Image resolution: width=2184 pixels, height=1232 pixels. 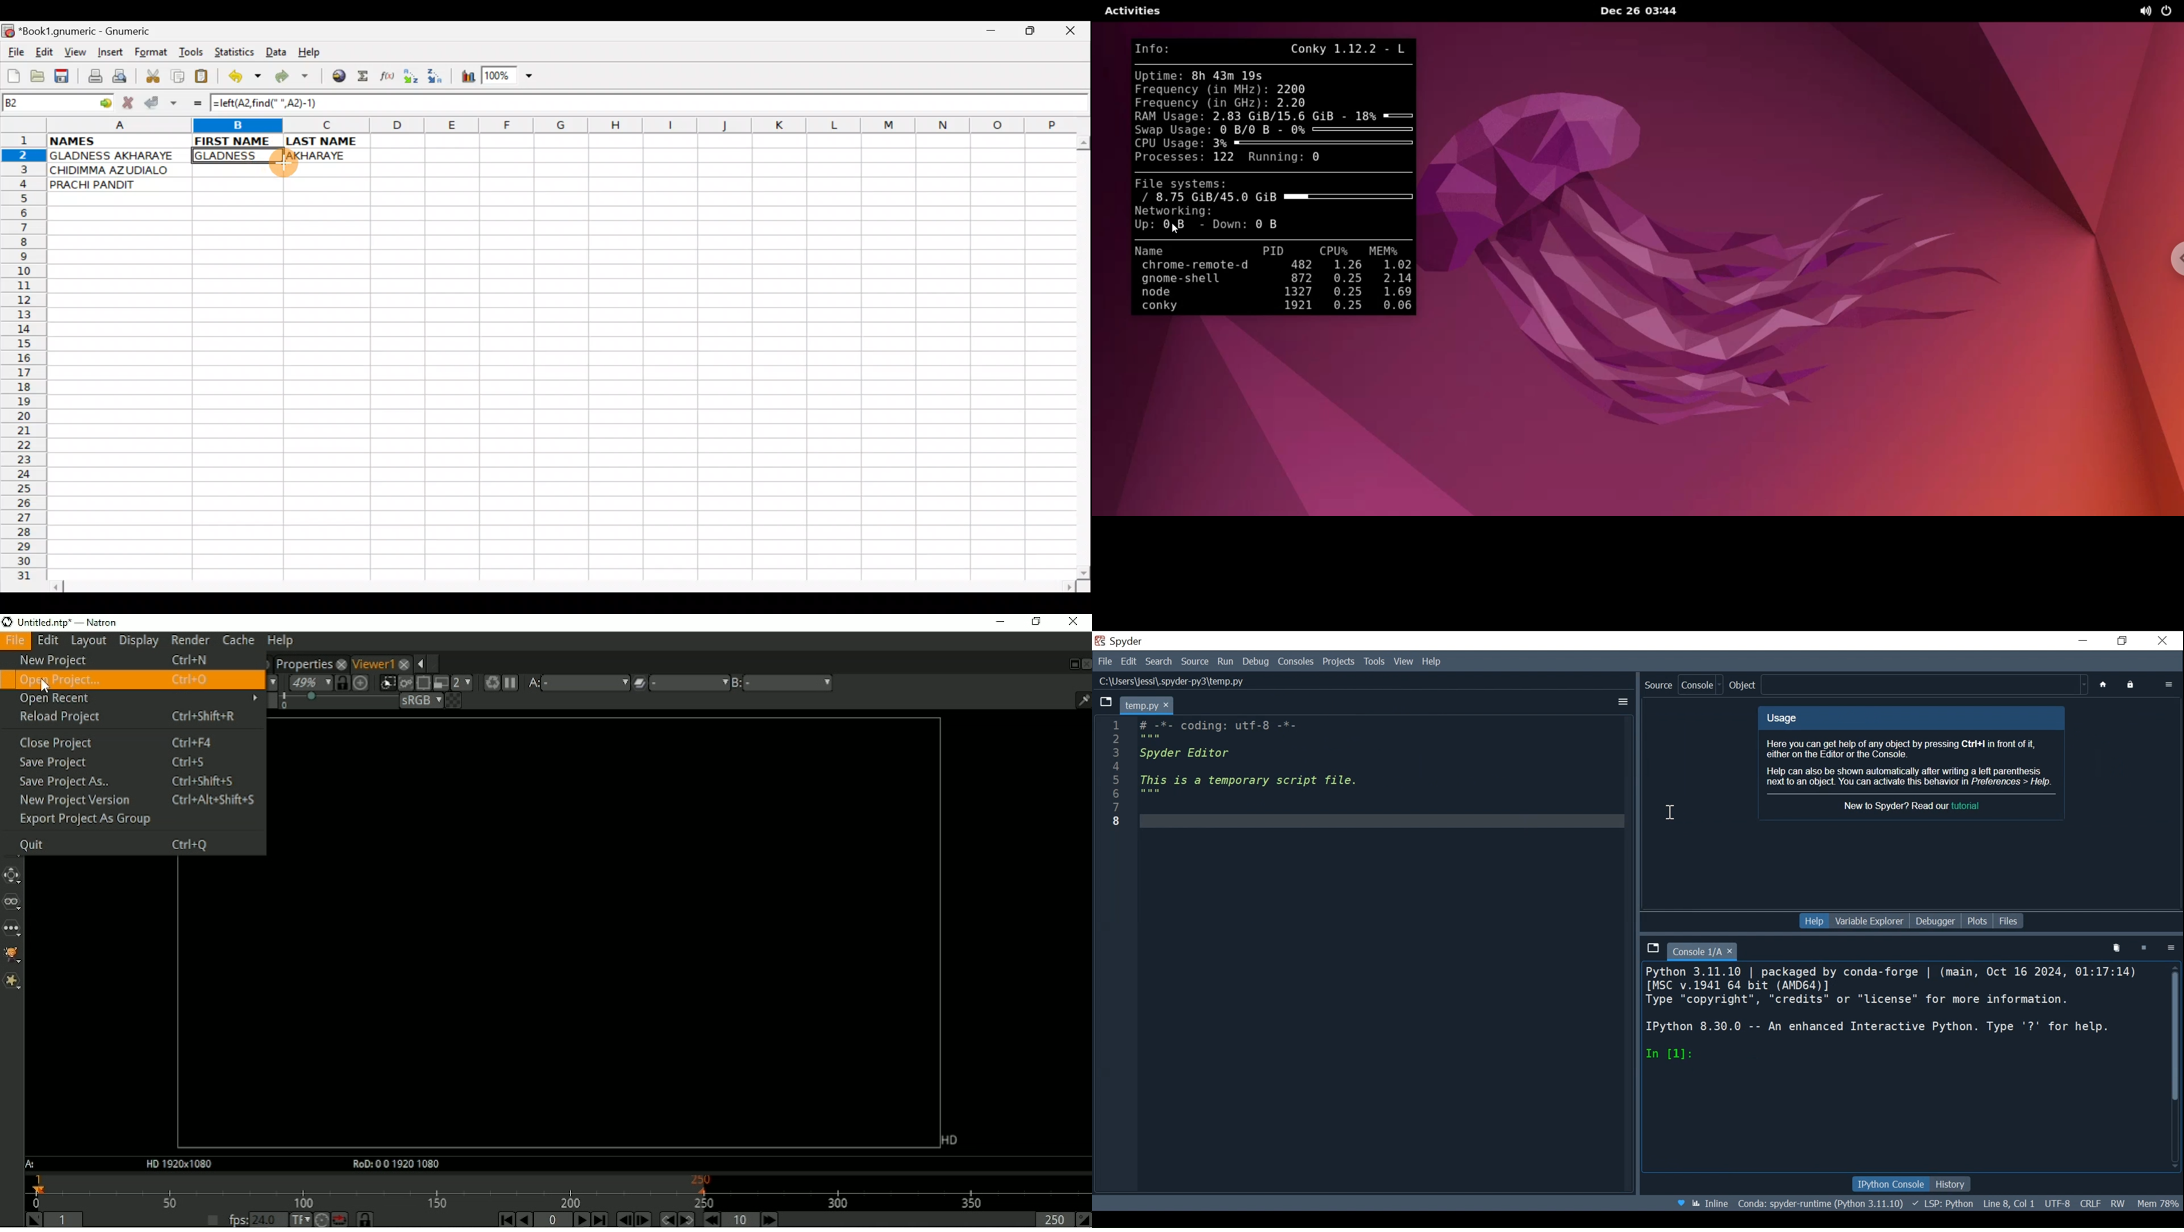 What do you see at coordinates (1256, 662) in the screenshot?
I see `Debug` at bounding box center [1256, 662].